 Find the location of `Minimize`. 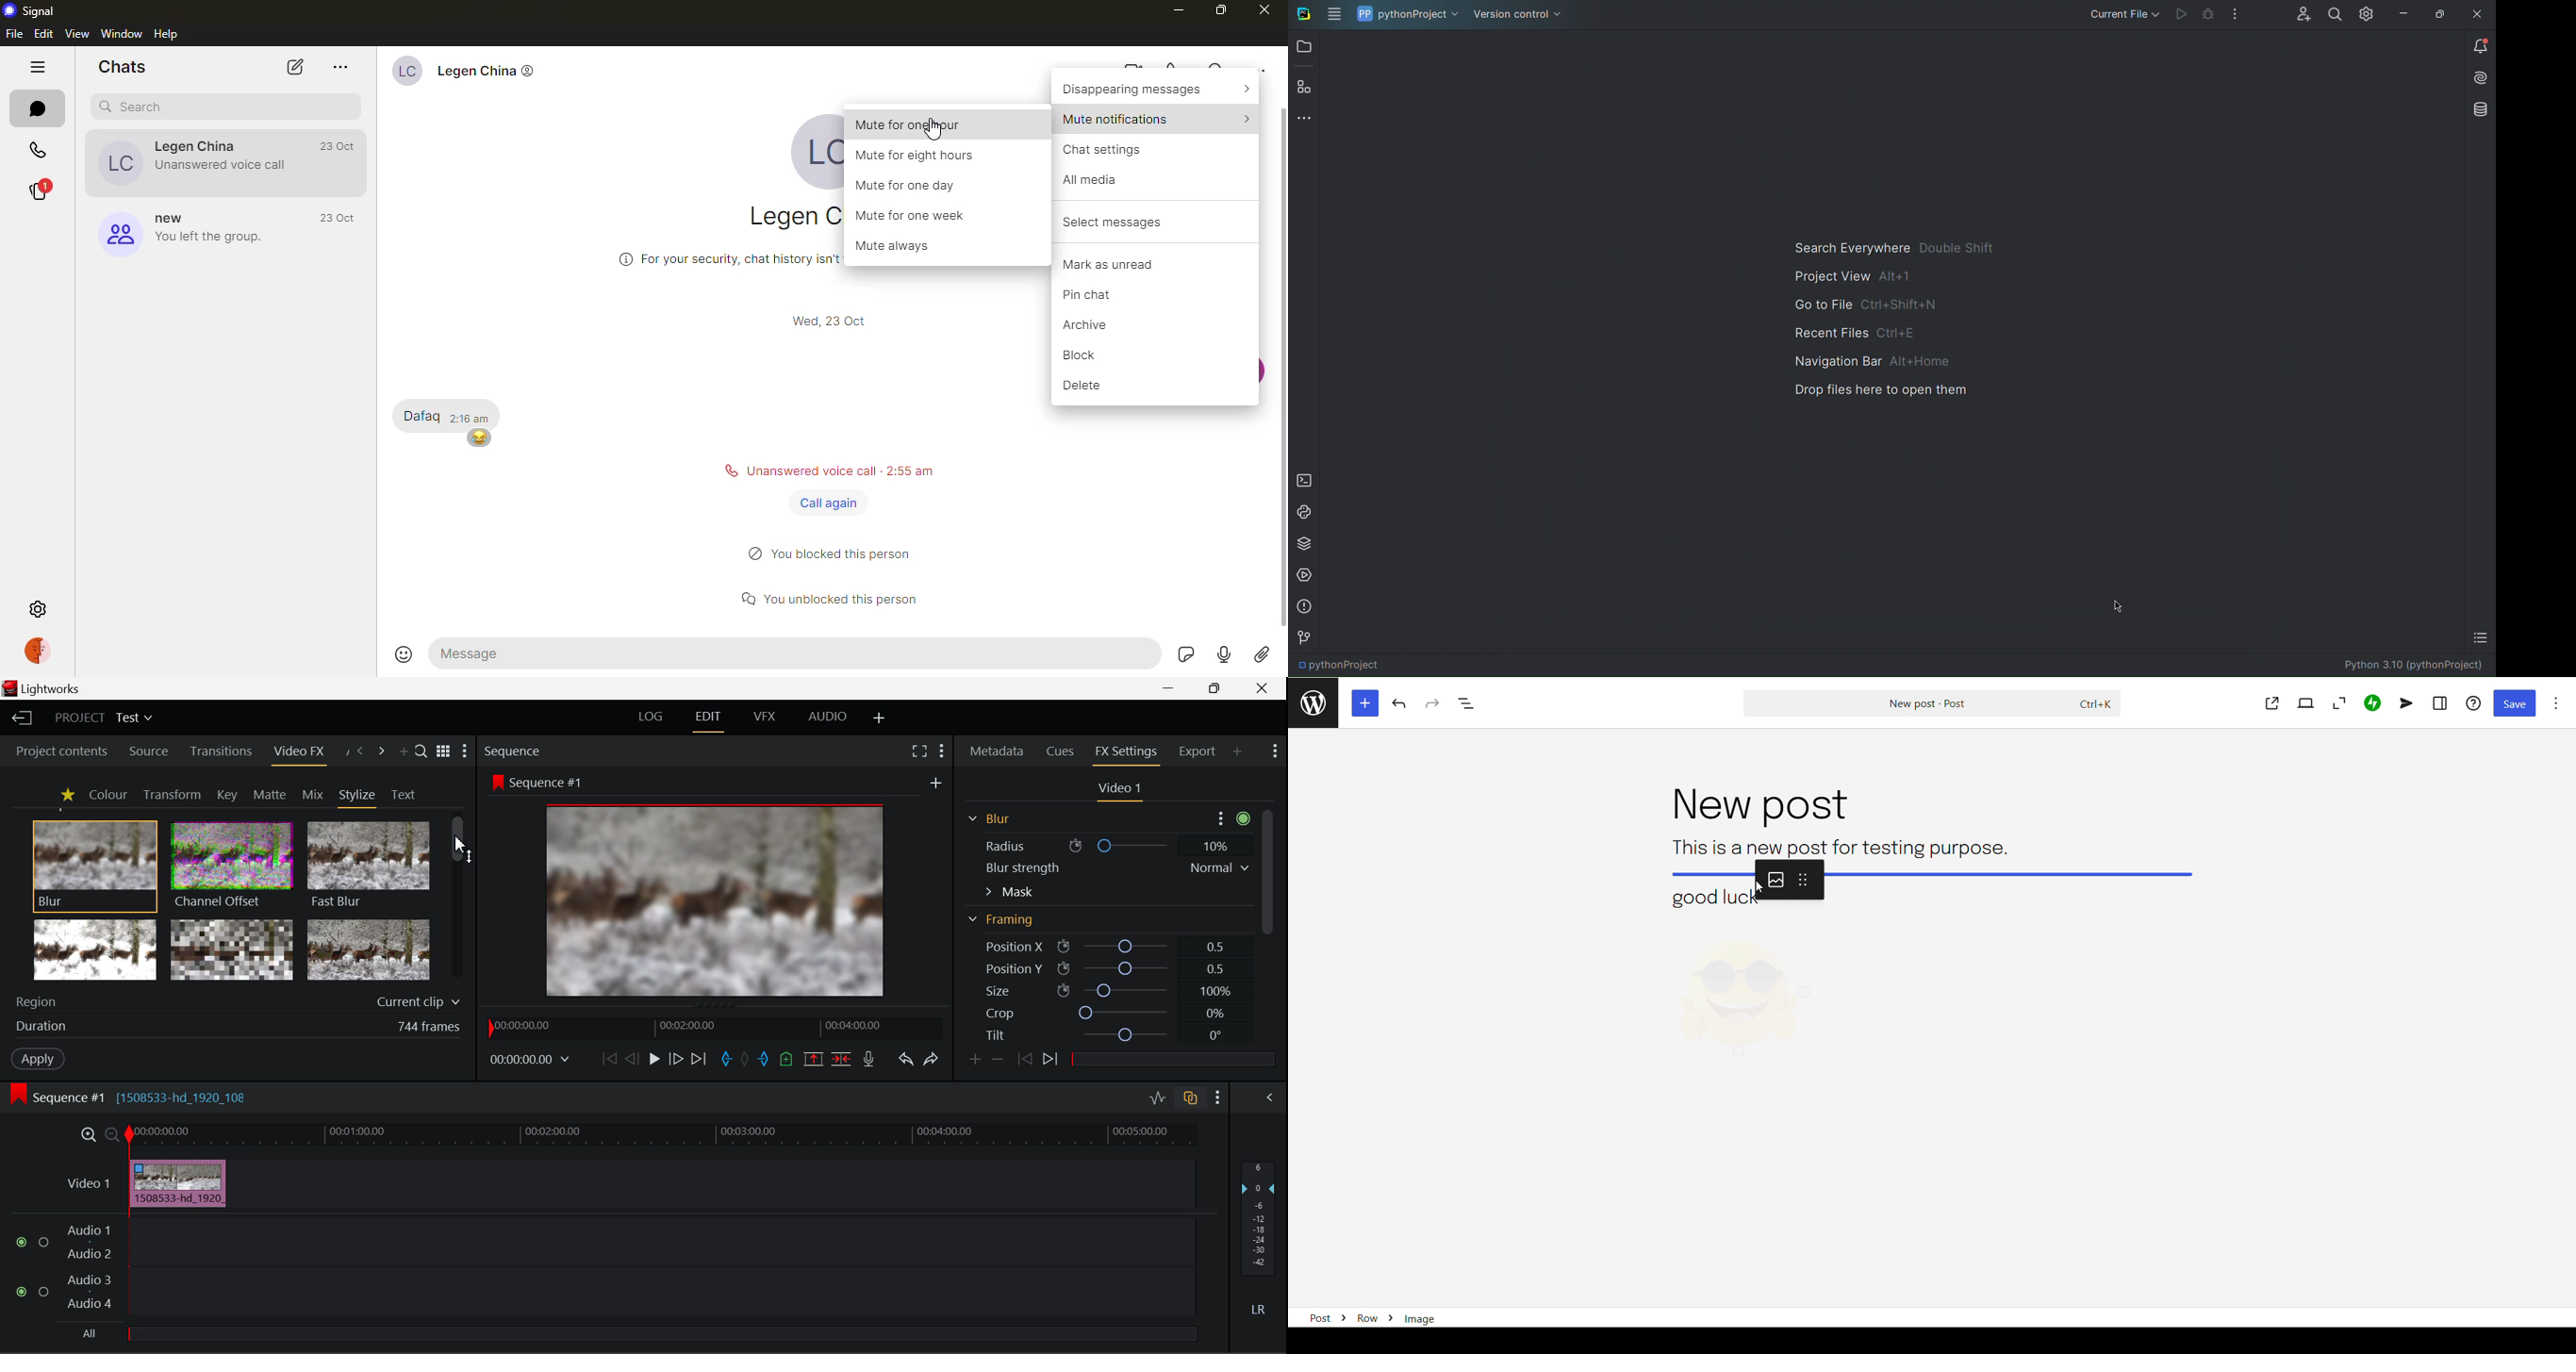

Minimize is located at coordinates (1216, 689).